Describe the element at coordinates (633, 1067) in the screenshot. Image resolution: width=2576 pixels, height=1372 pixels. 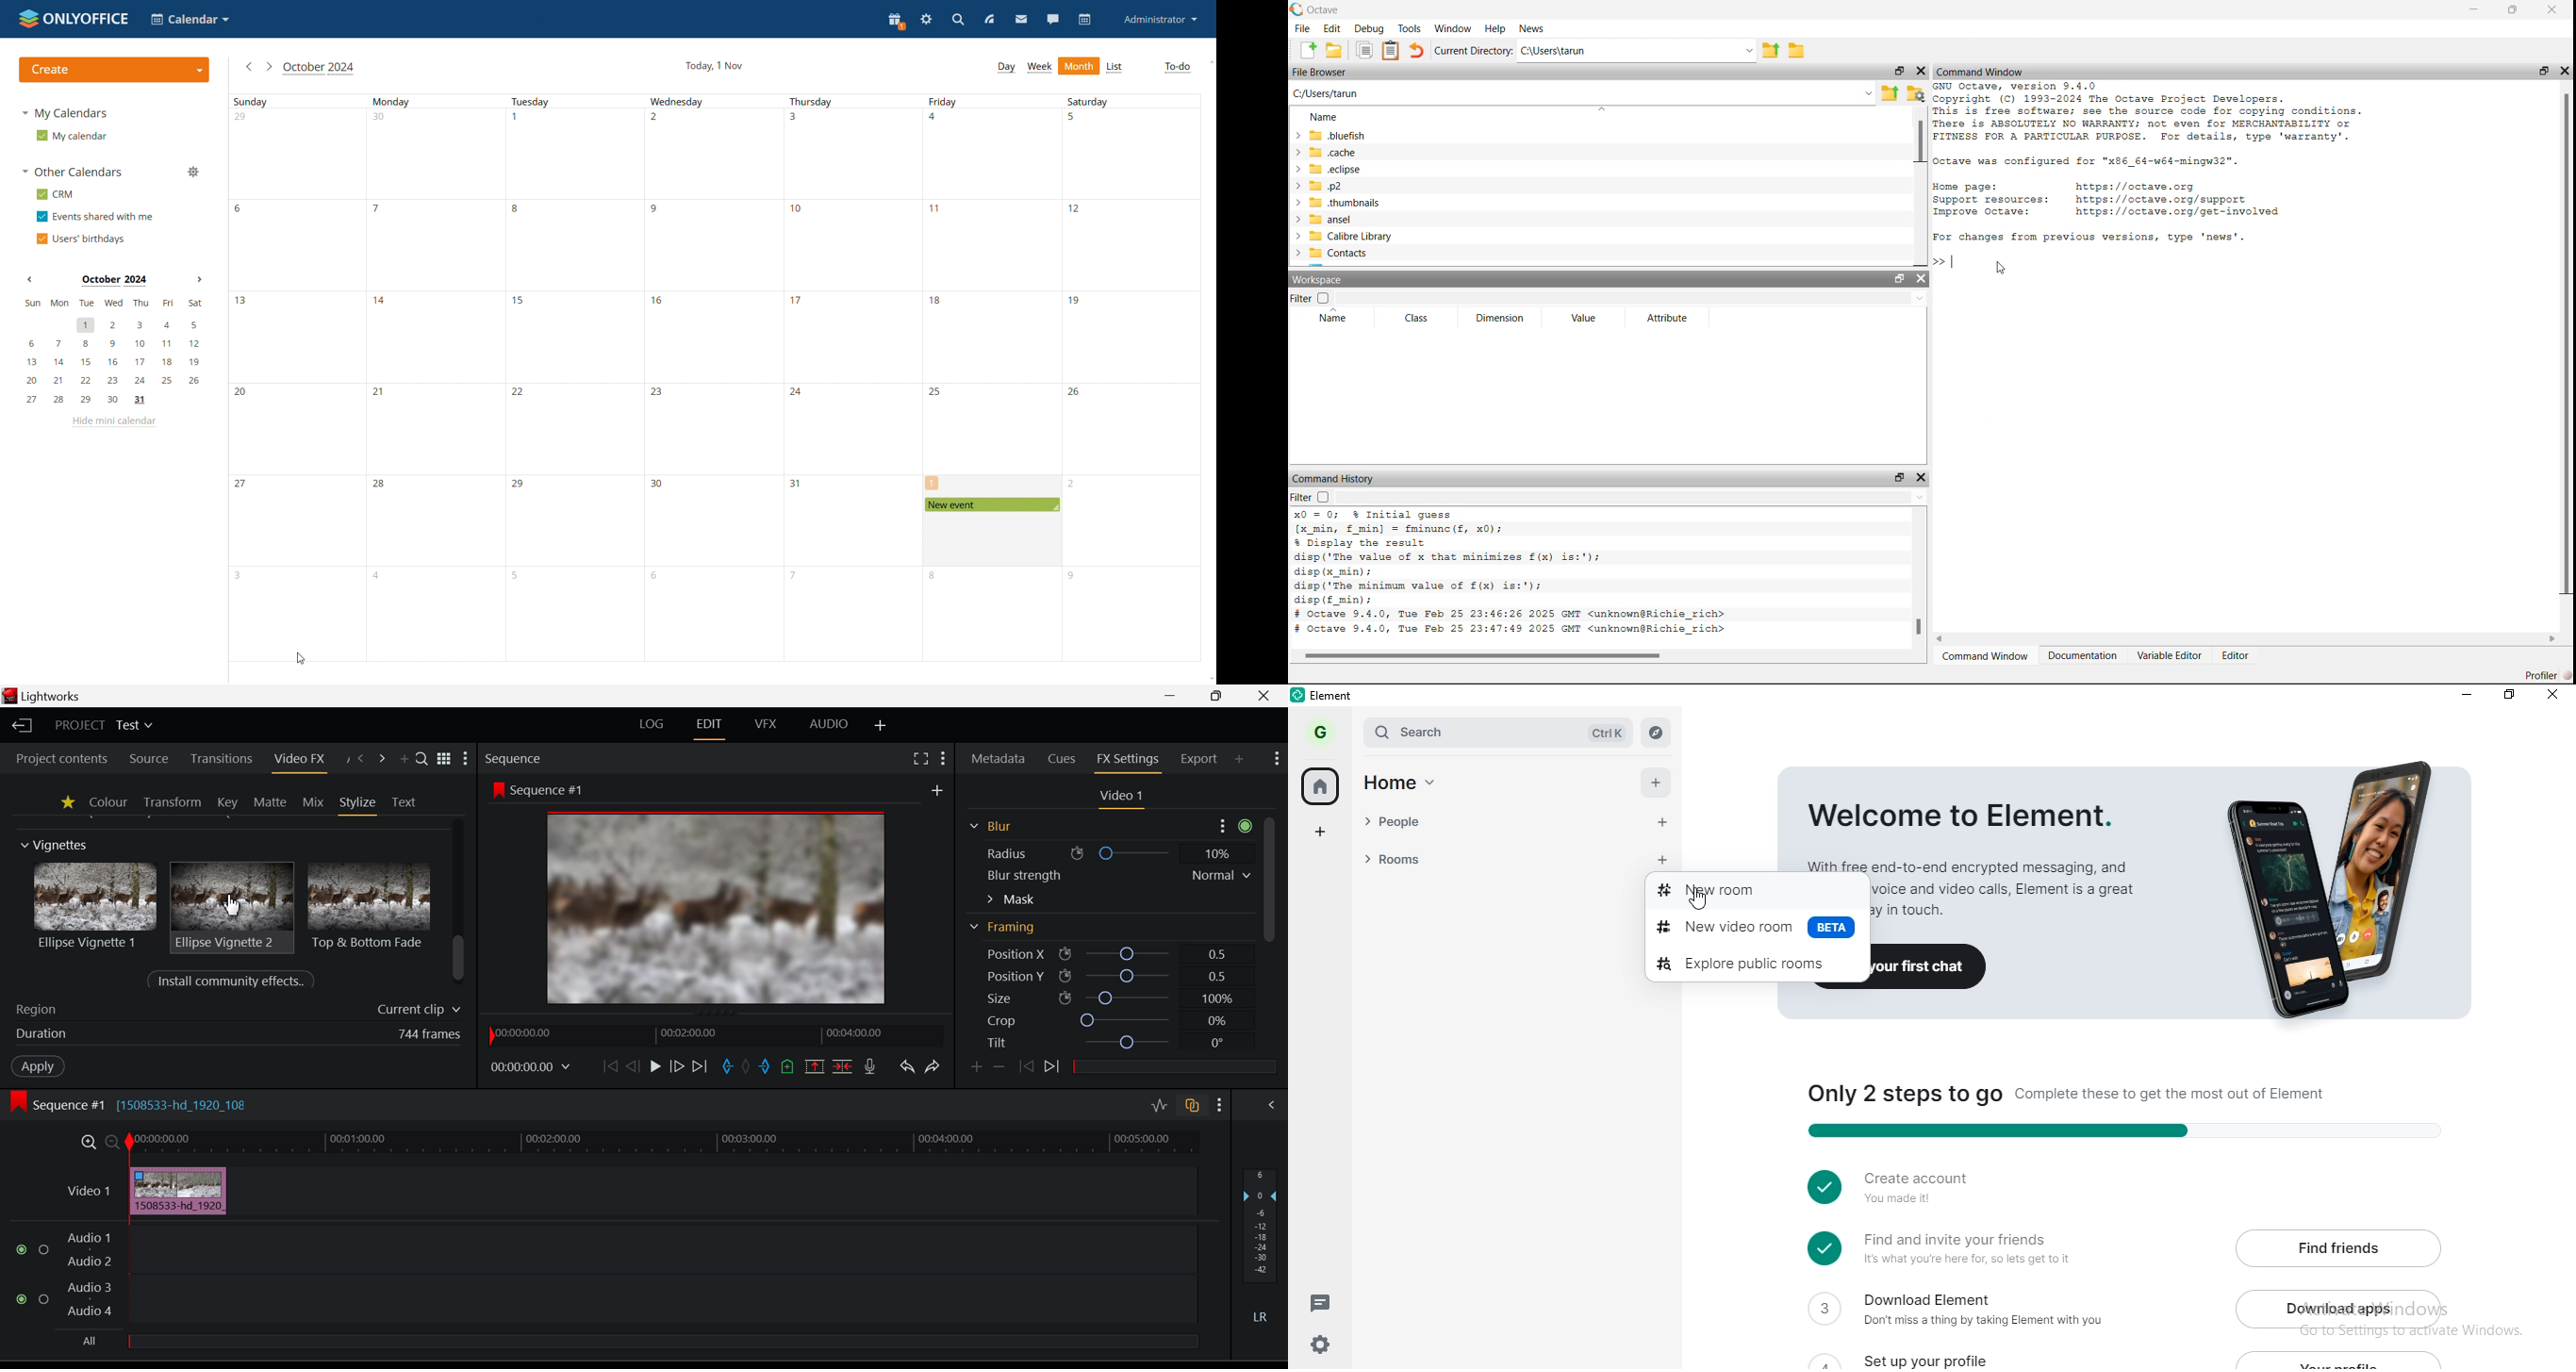
I see `Go Back` at that location.